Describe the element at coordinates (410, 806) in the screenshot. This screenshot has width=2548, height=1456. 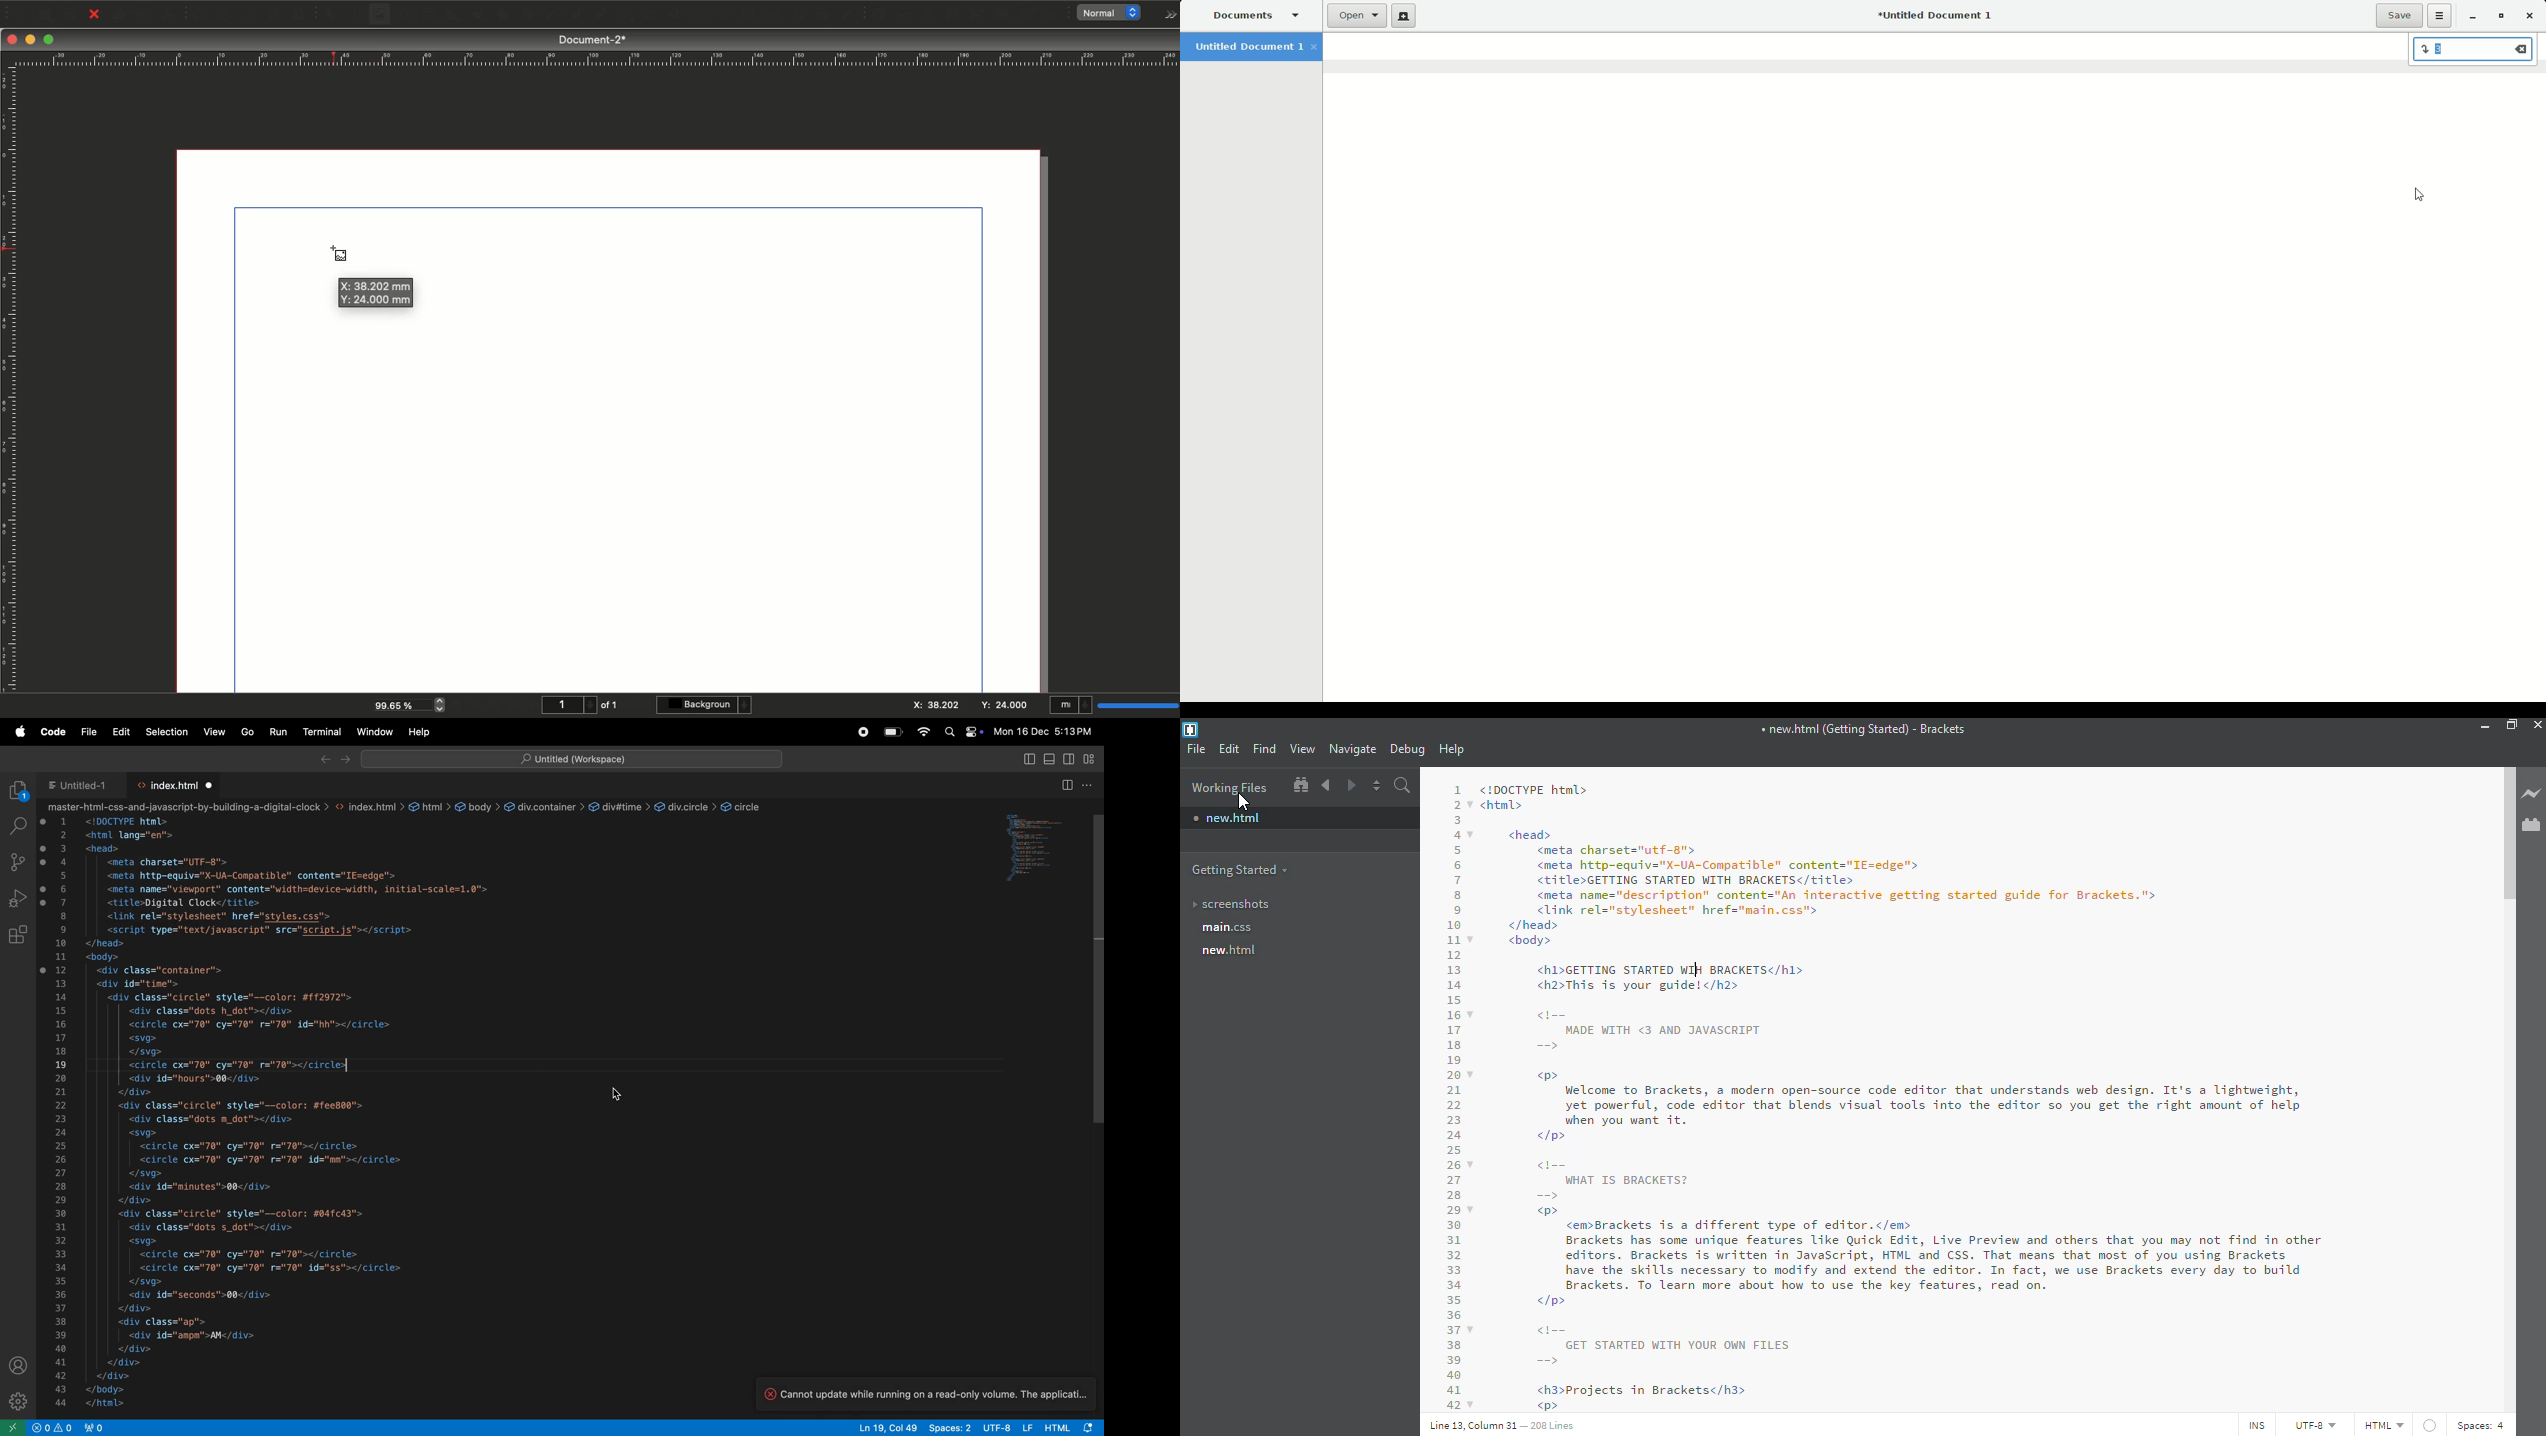
I see `master-html-css-and-javascript-by-building-a-digital-clock > <> index.html > html > body > div.container > div#time > div.circle > &circle` at that location.